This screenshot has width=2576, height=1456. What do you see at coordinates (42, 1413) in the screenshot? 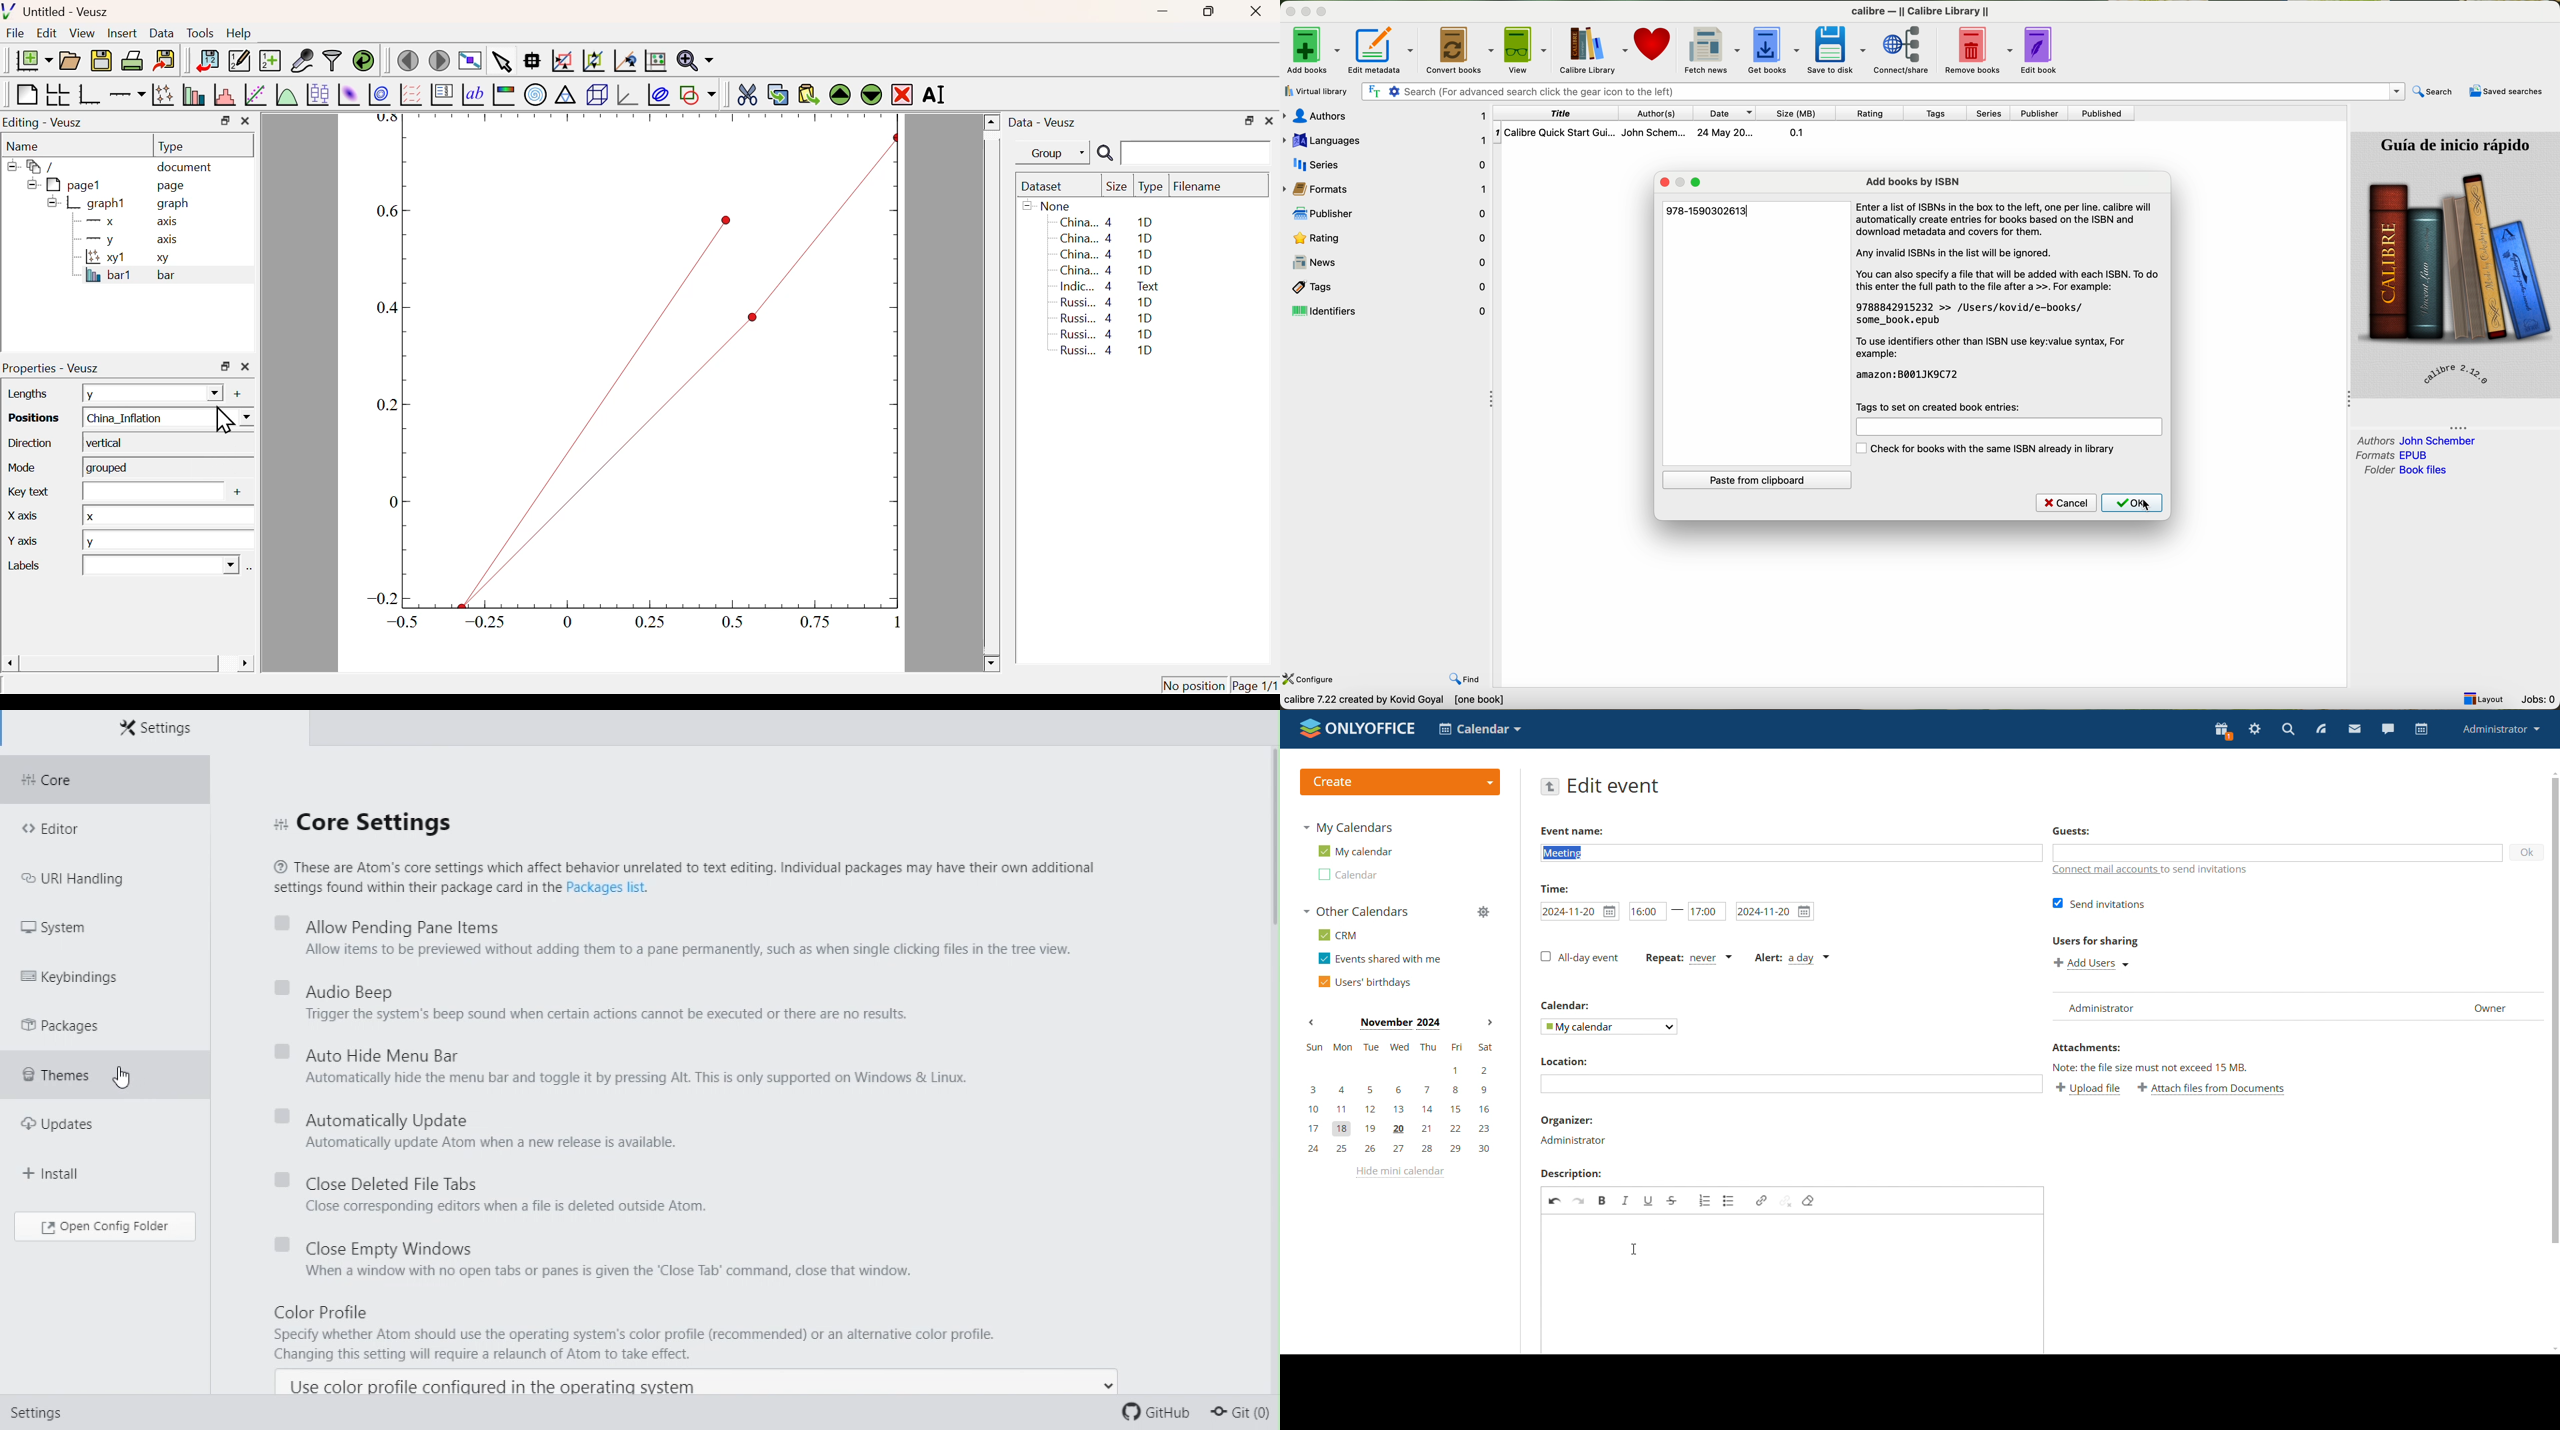
I see `setting` at bounding box center [42, 1413].